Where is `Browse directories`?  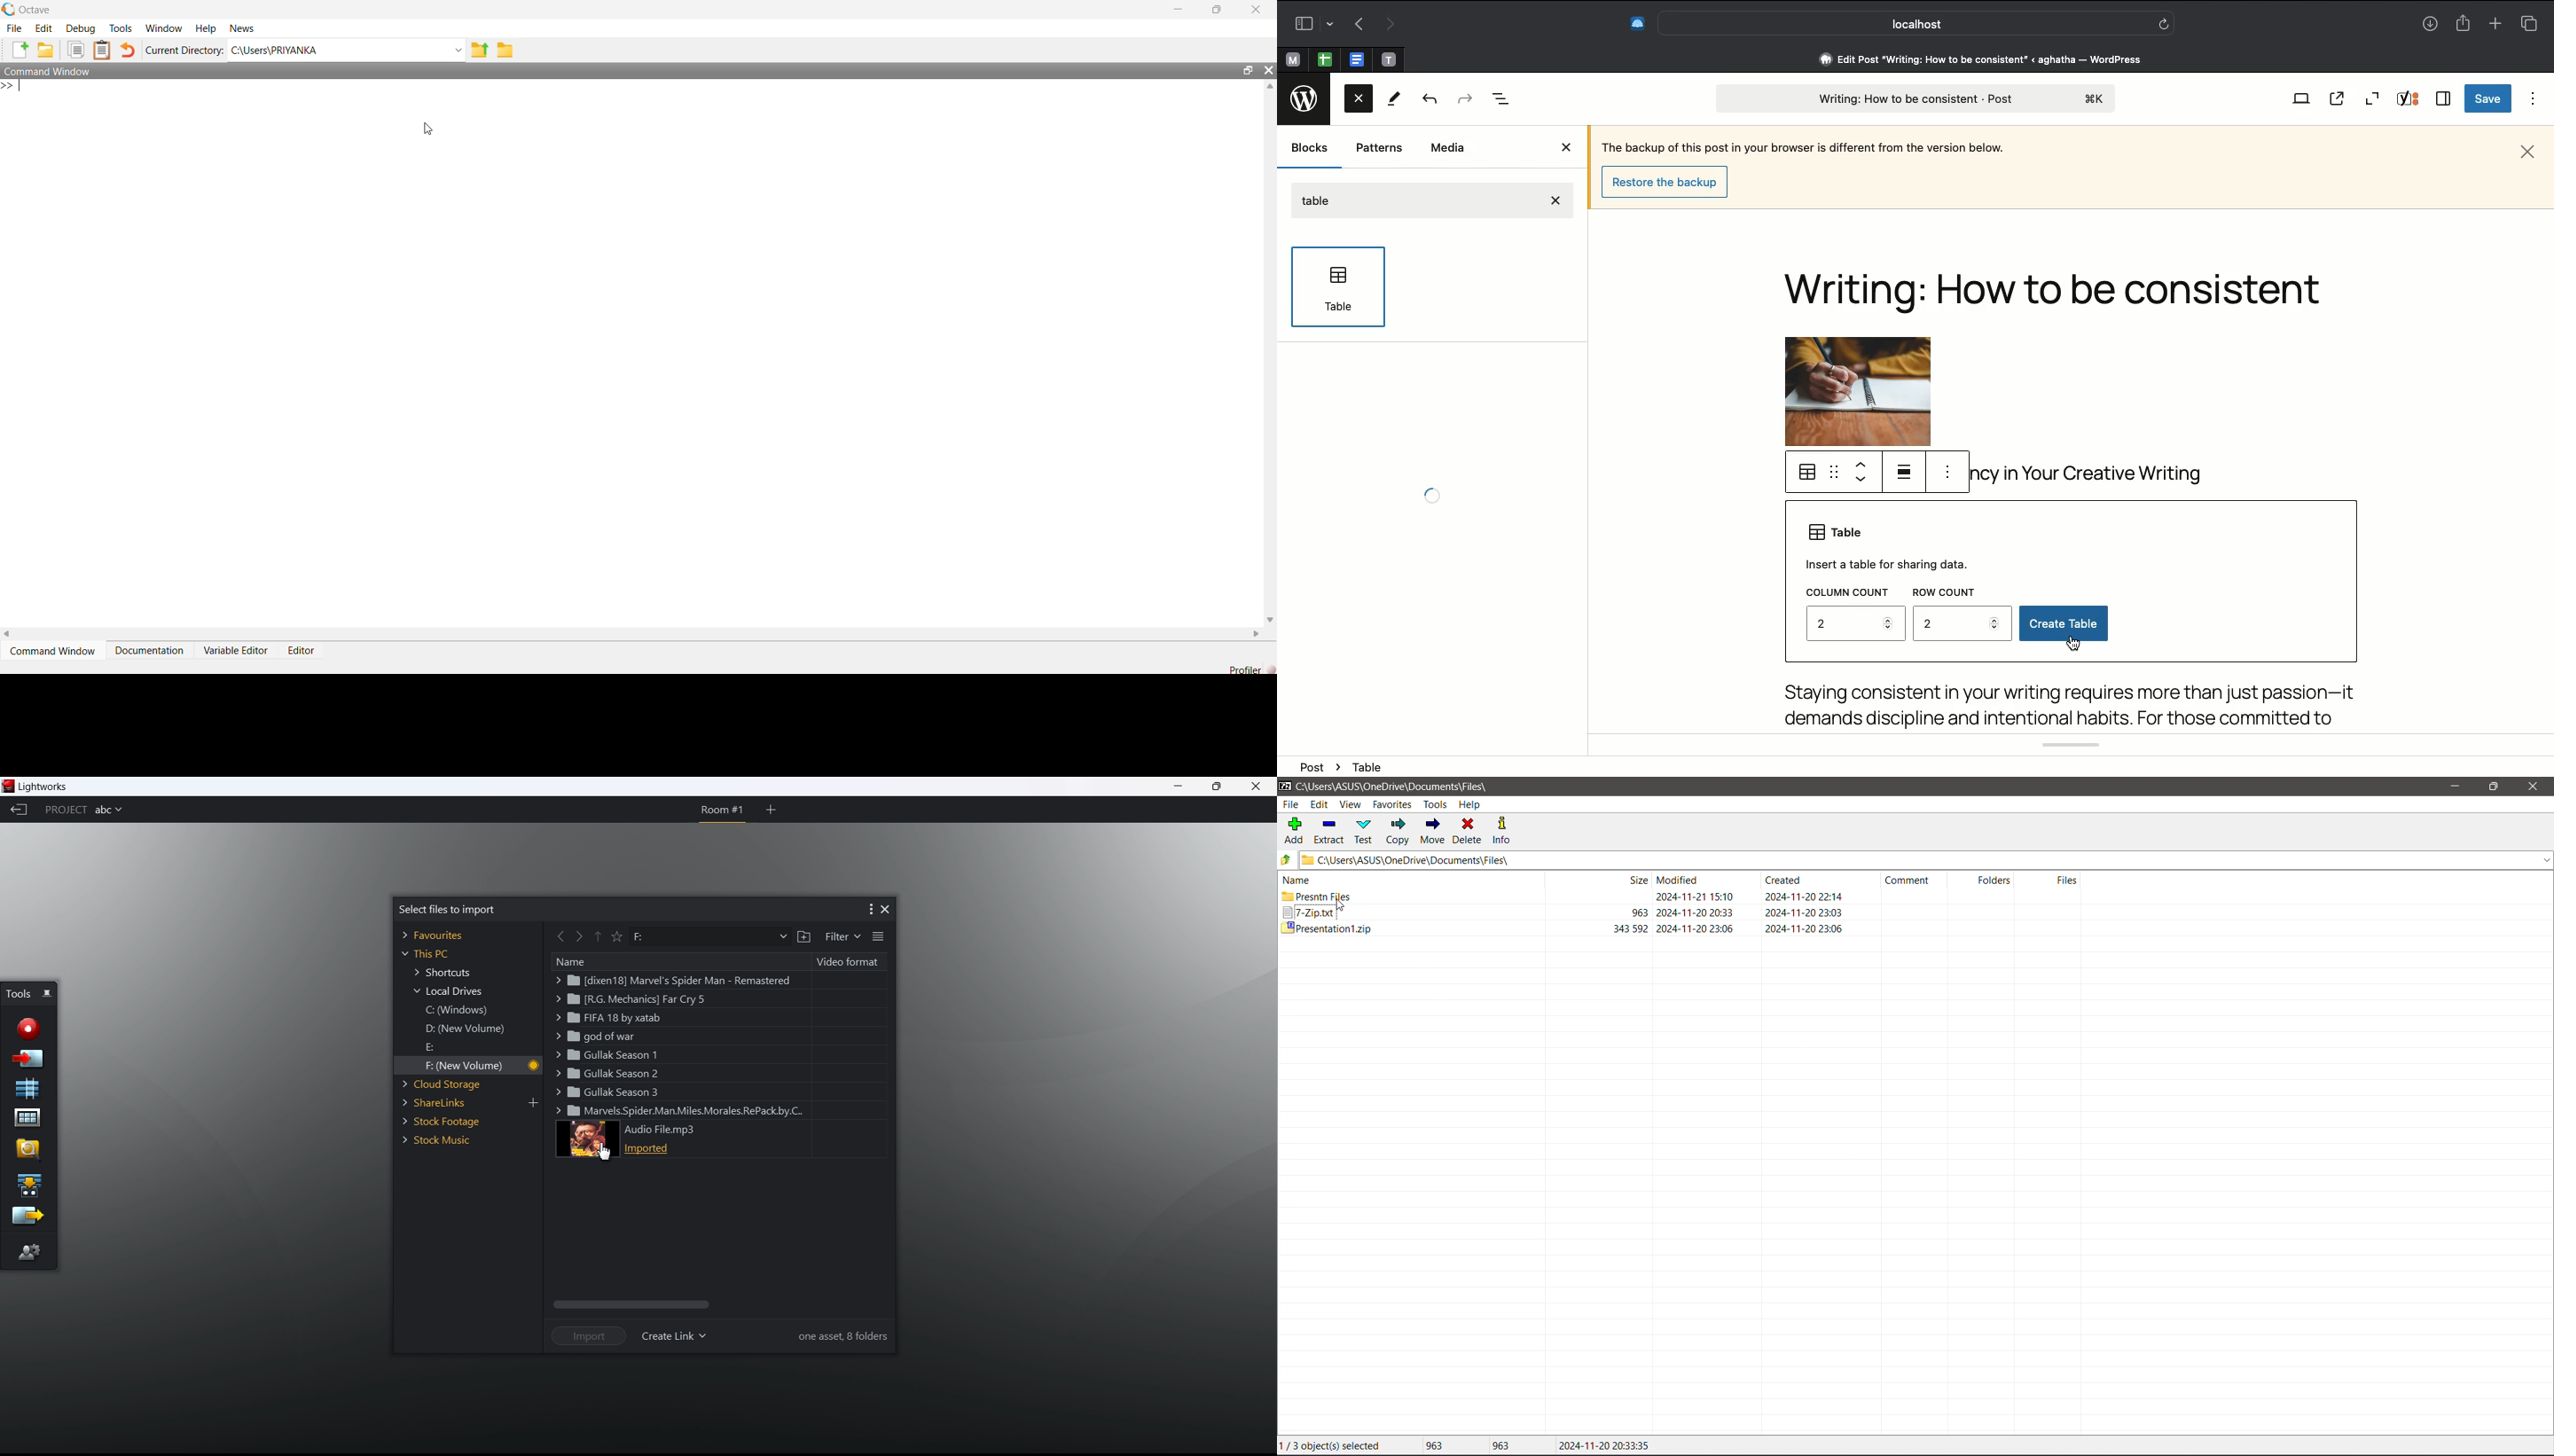
Browse directories is located at coordinates (509, 49).